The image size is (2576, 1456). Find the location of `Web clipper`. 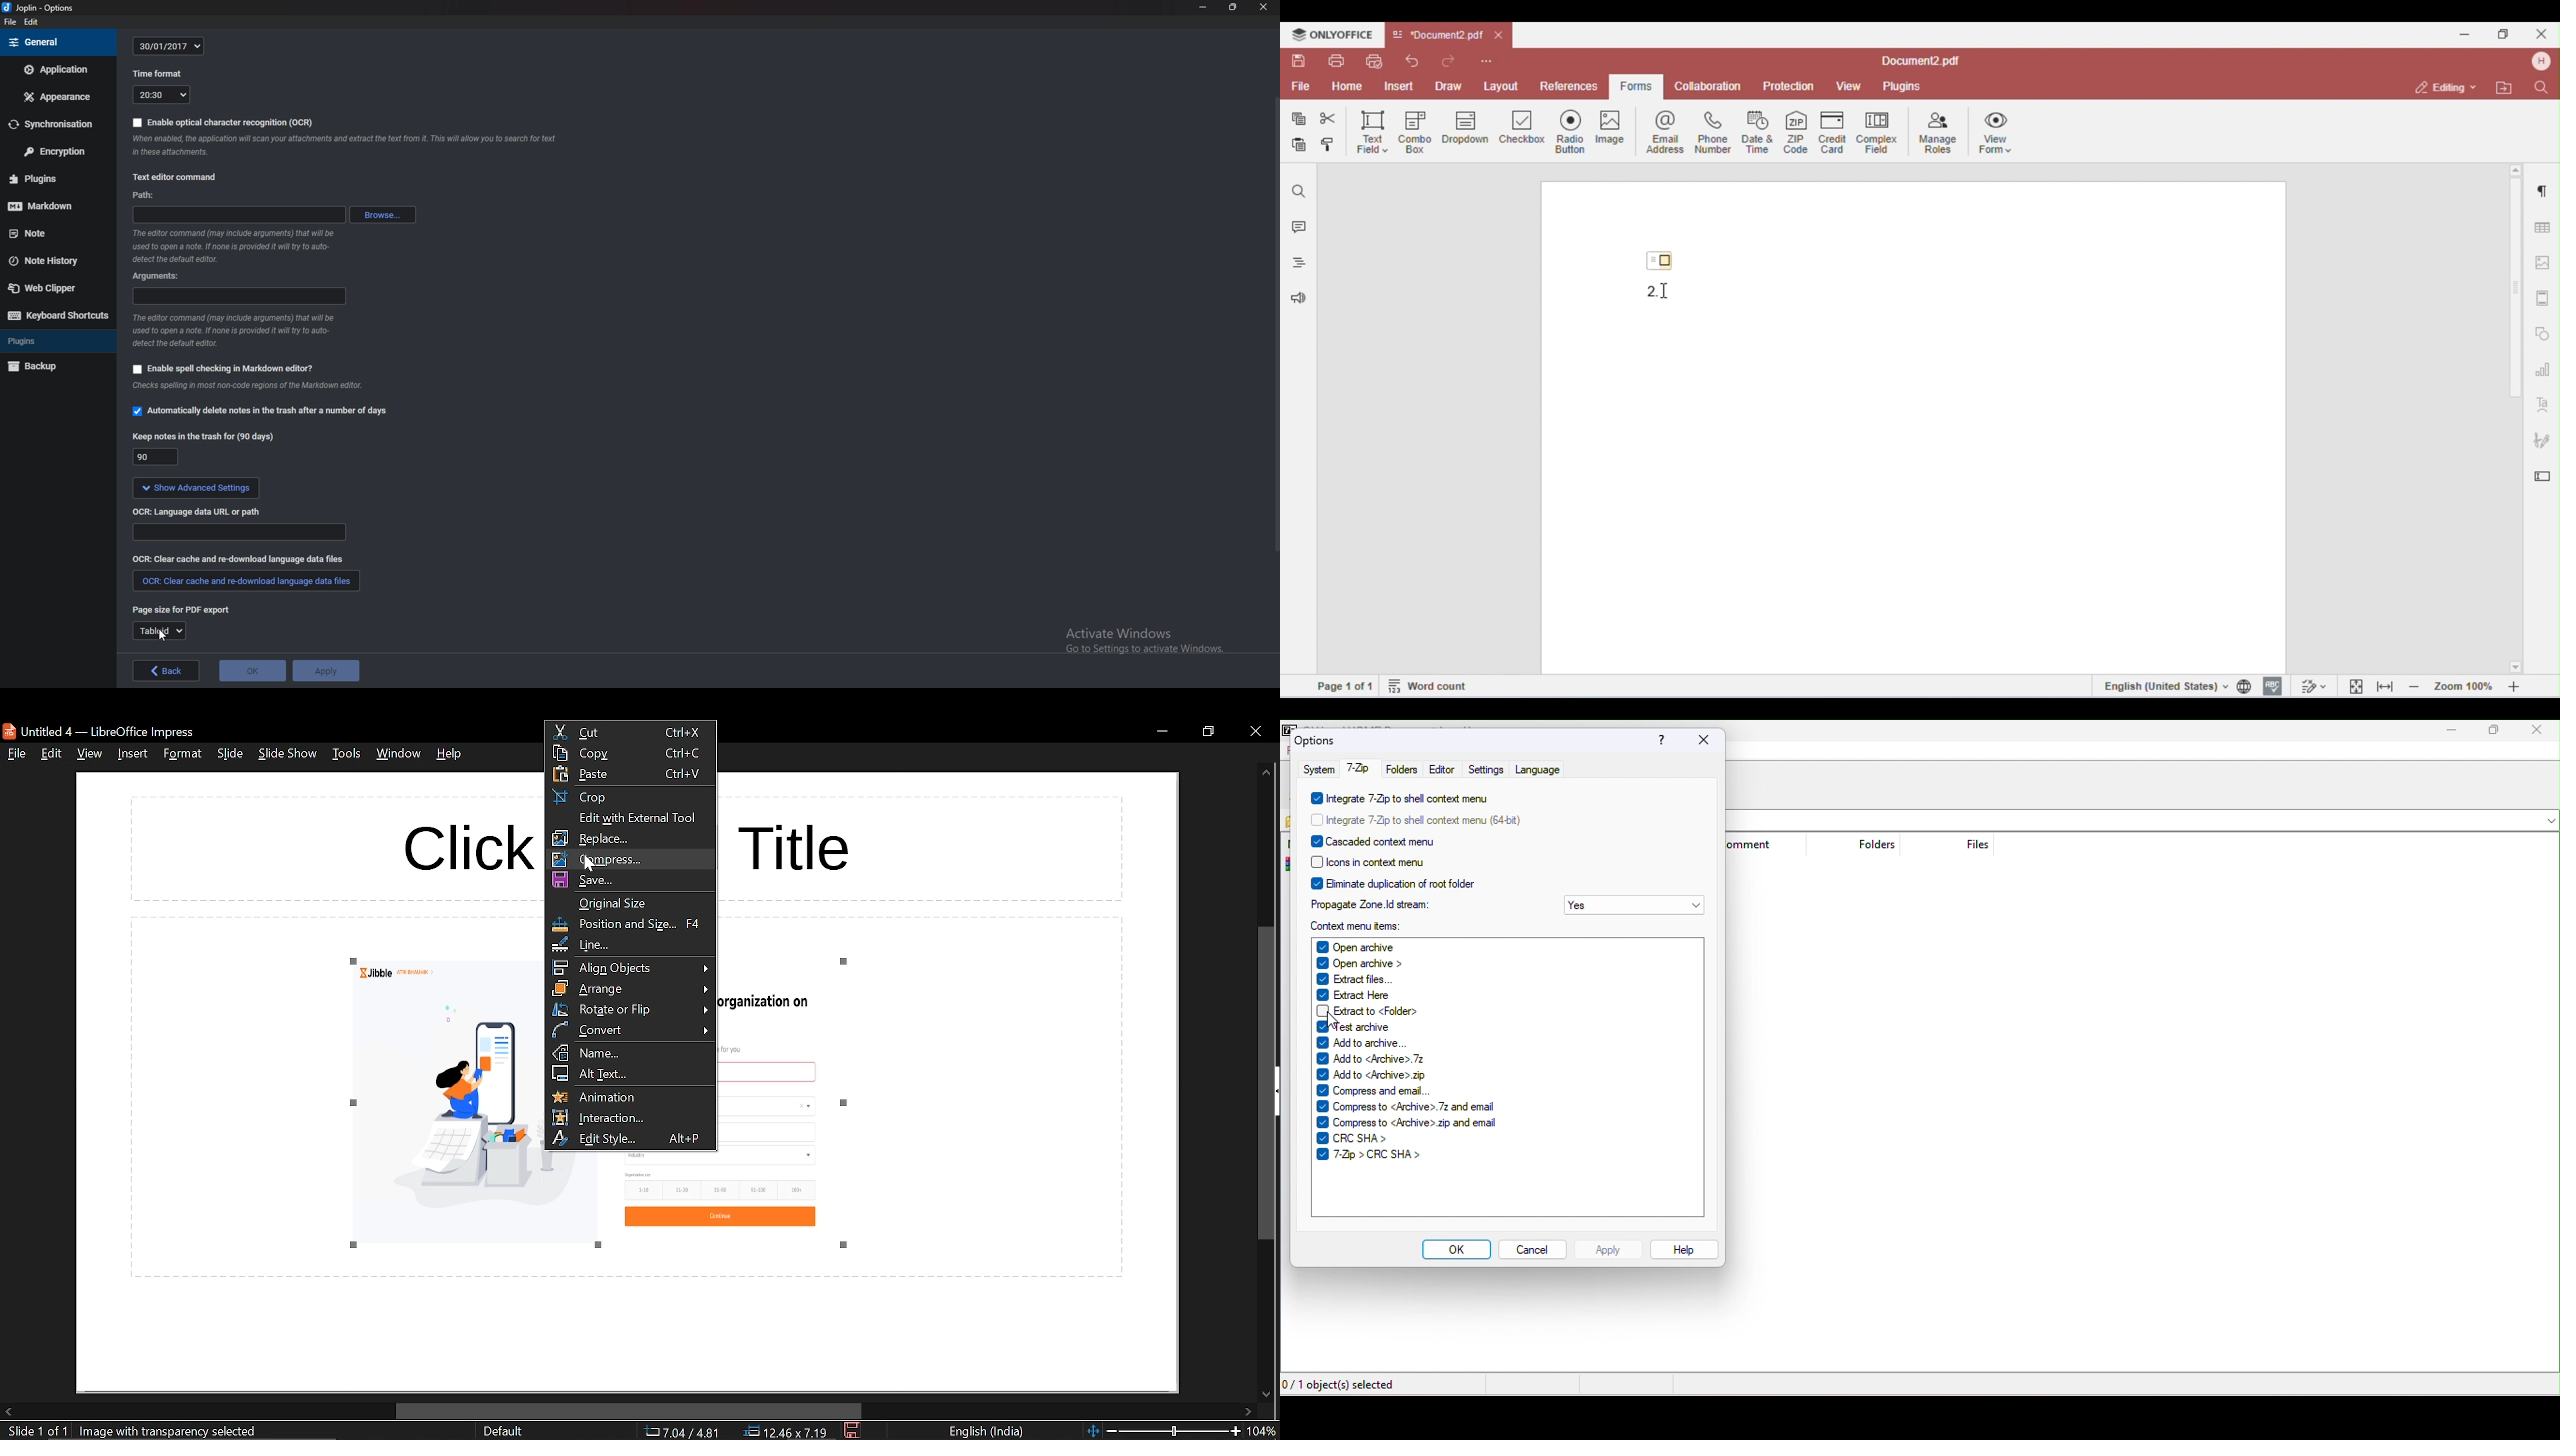

Web clipper is located at coordinates (55, 287).